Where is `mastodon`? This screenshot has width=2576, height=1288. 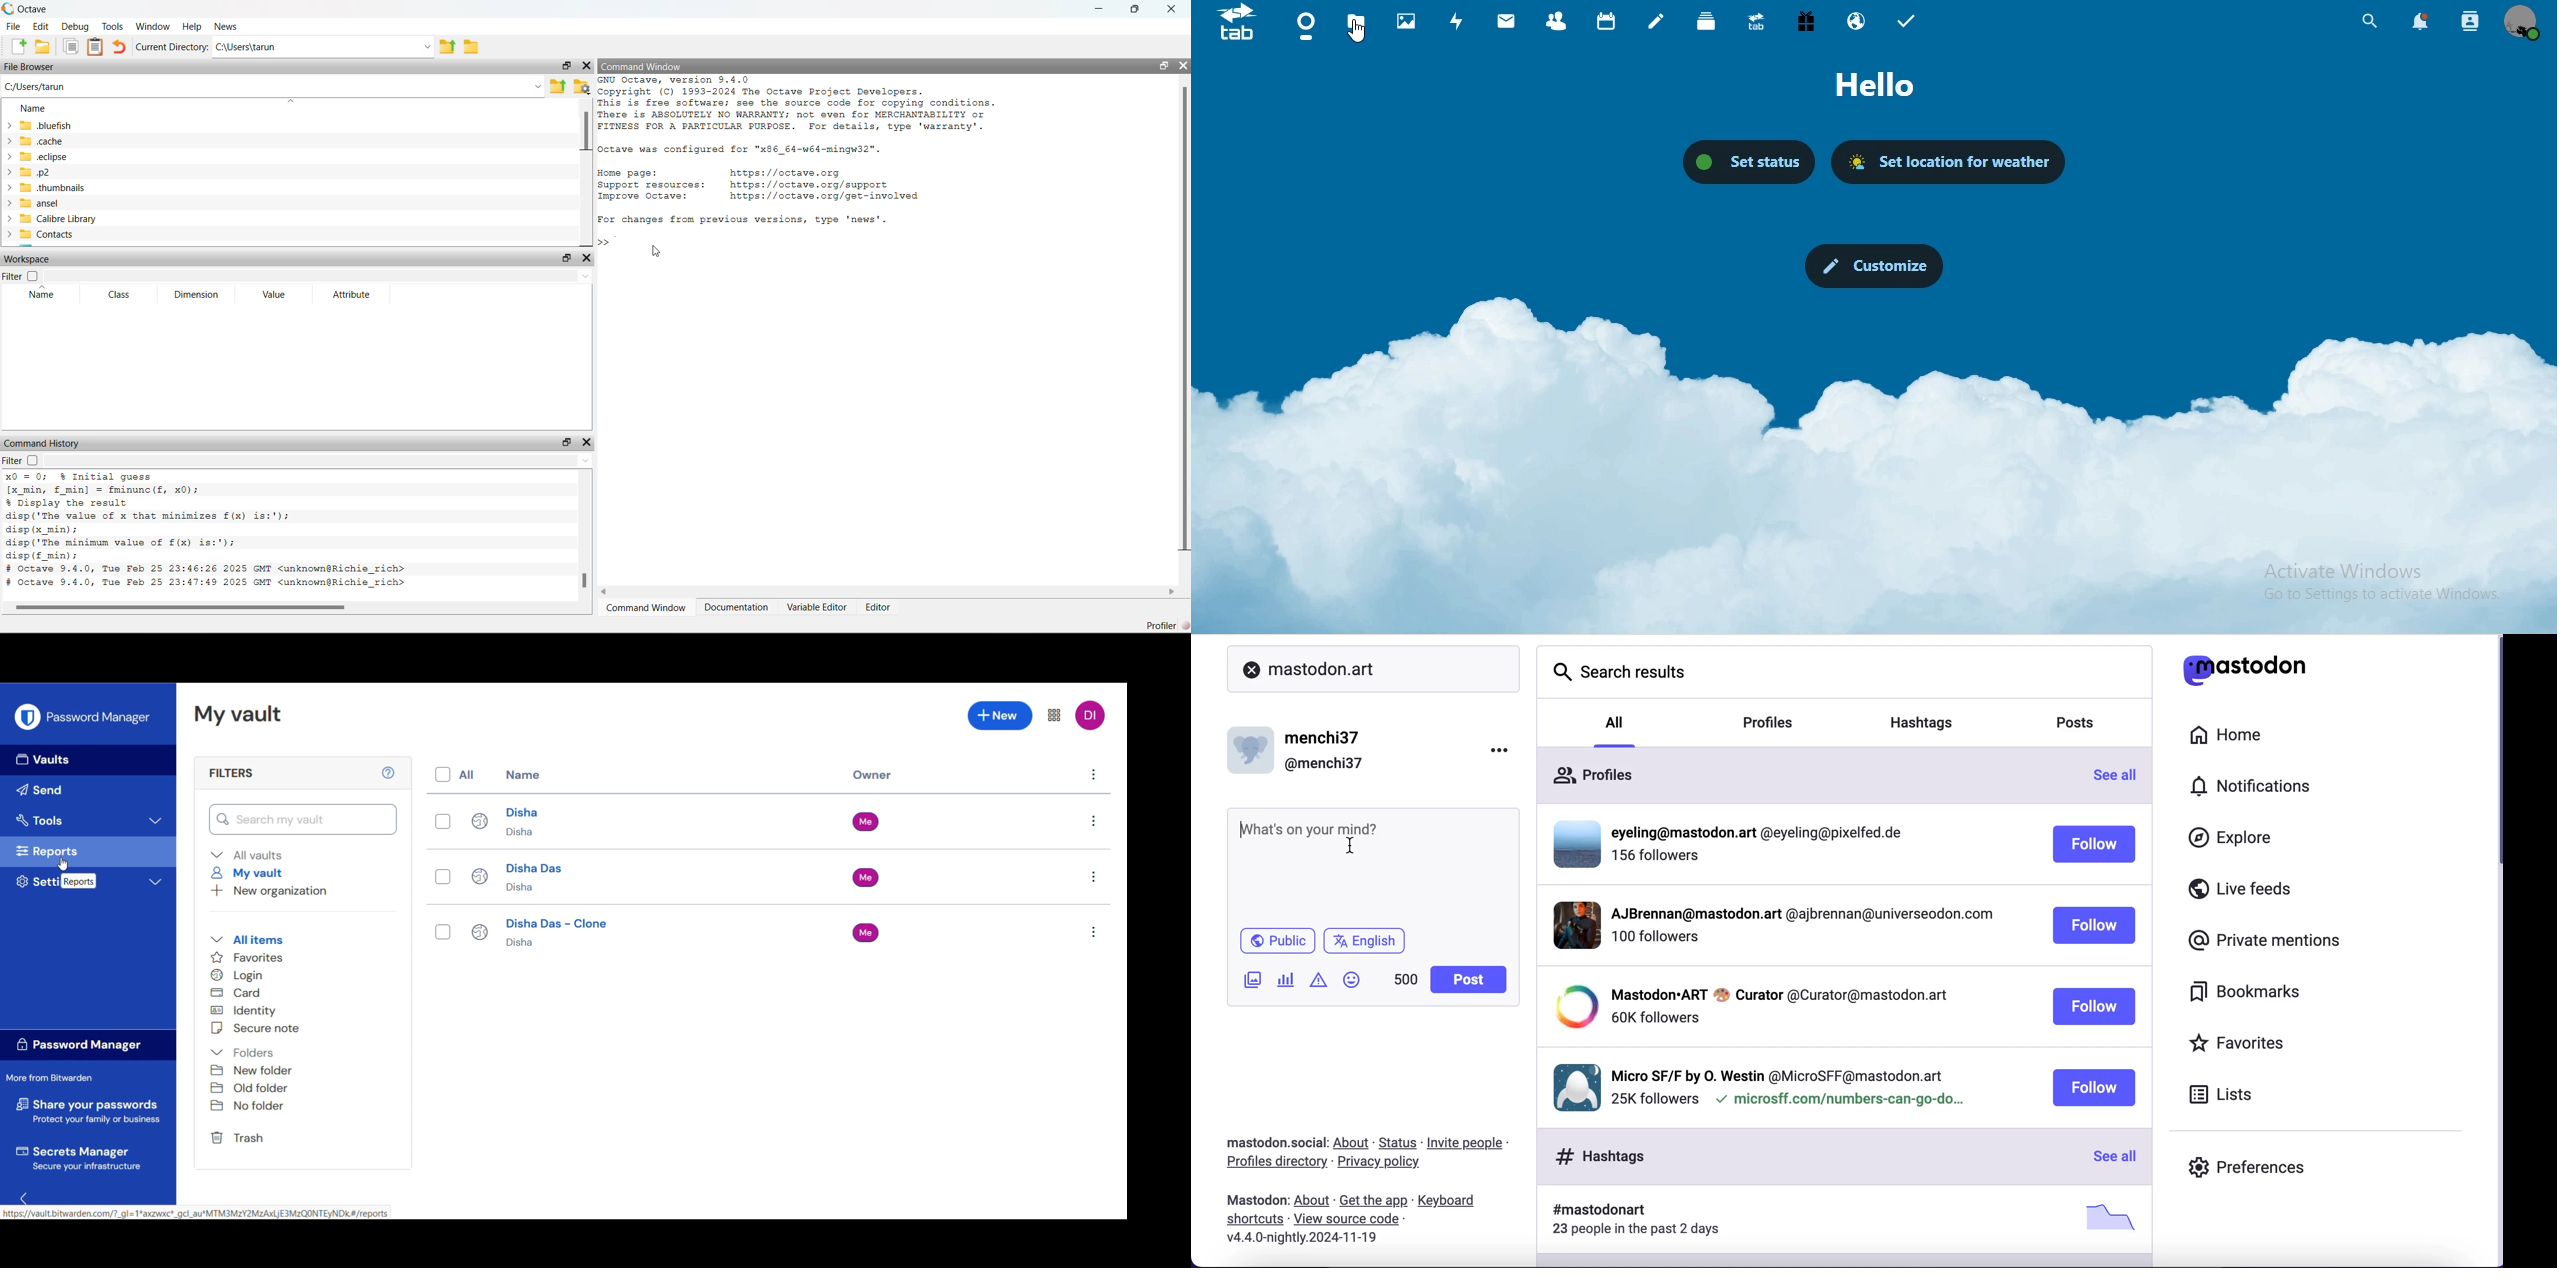 mastodon is located at coordinates (1253, 1200).